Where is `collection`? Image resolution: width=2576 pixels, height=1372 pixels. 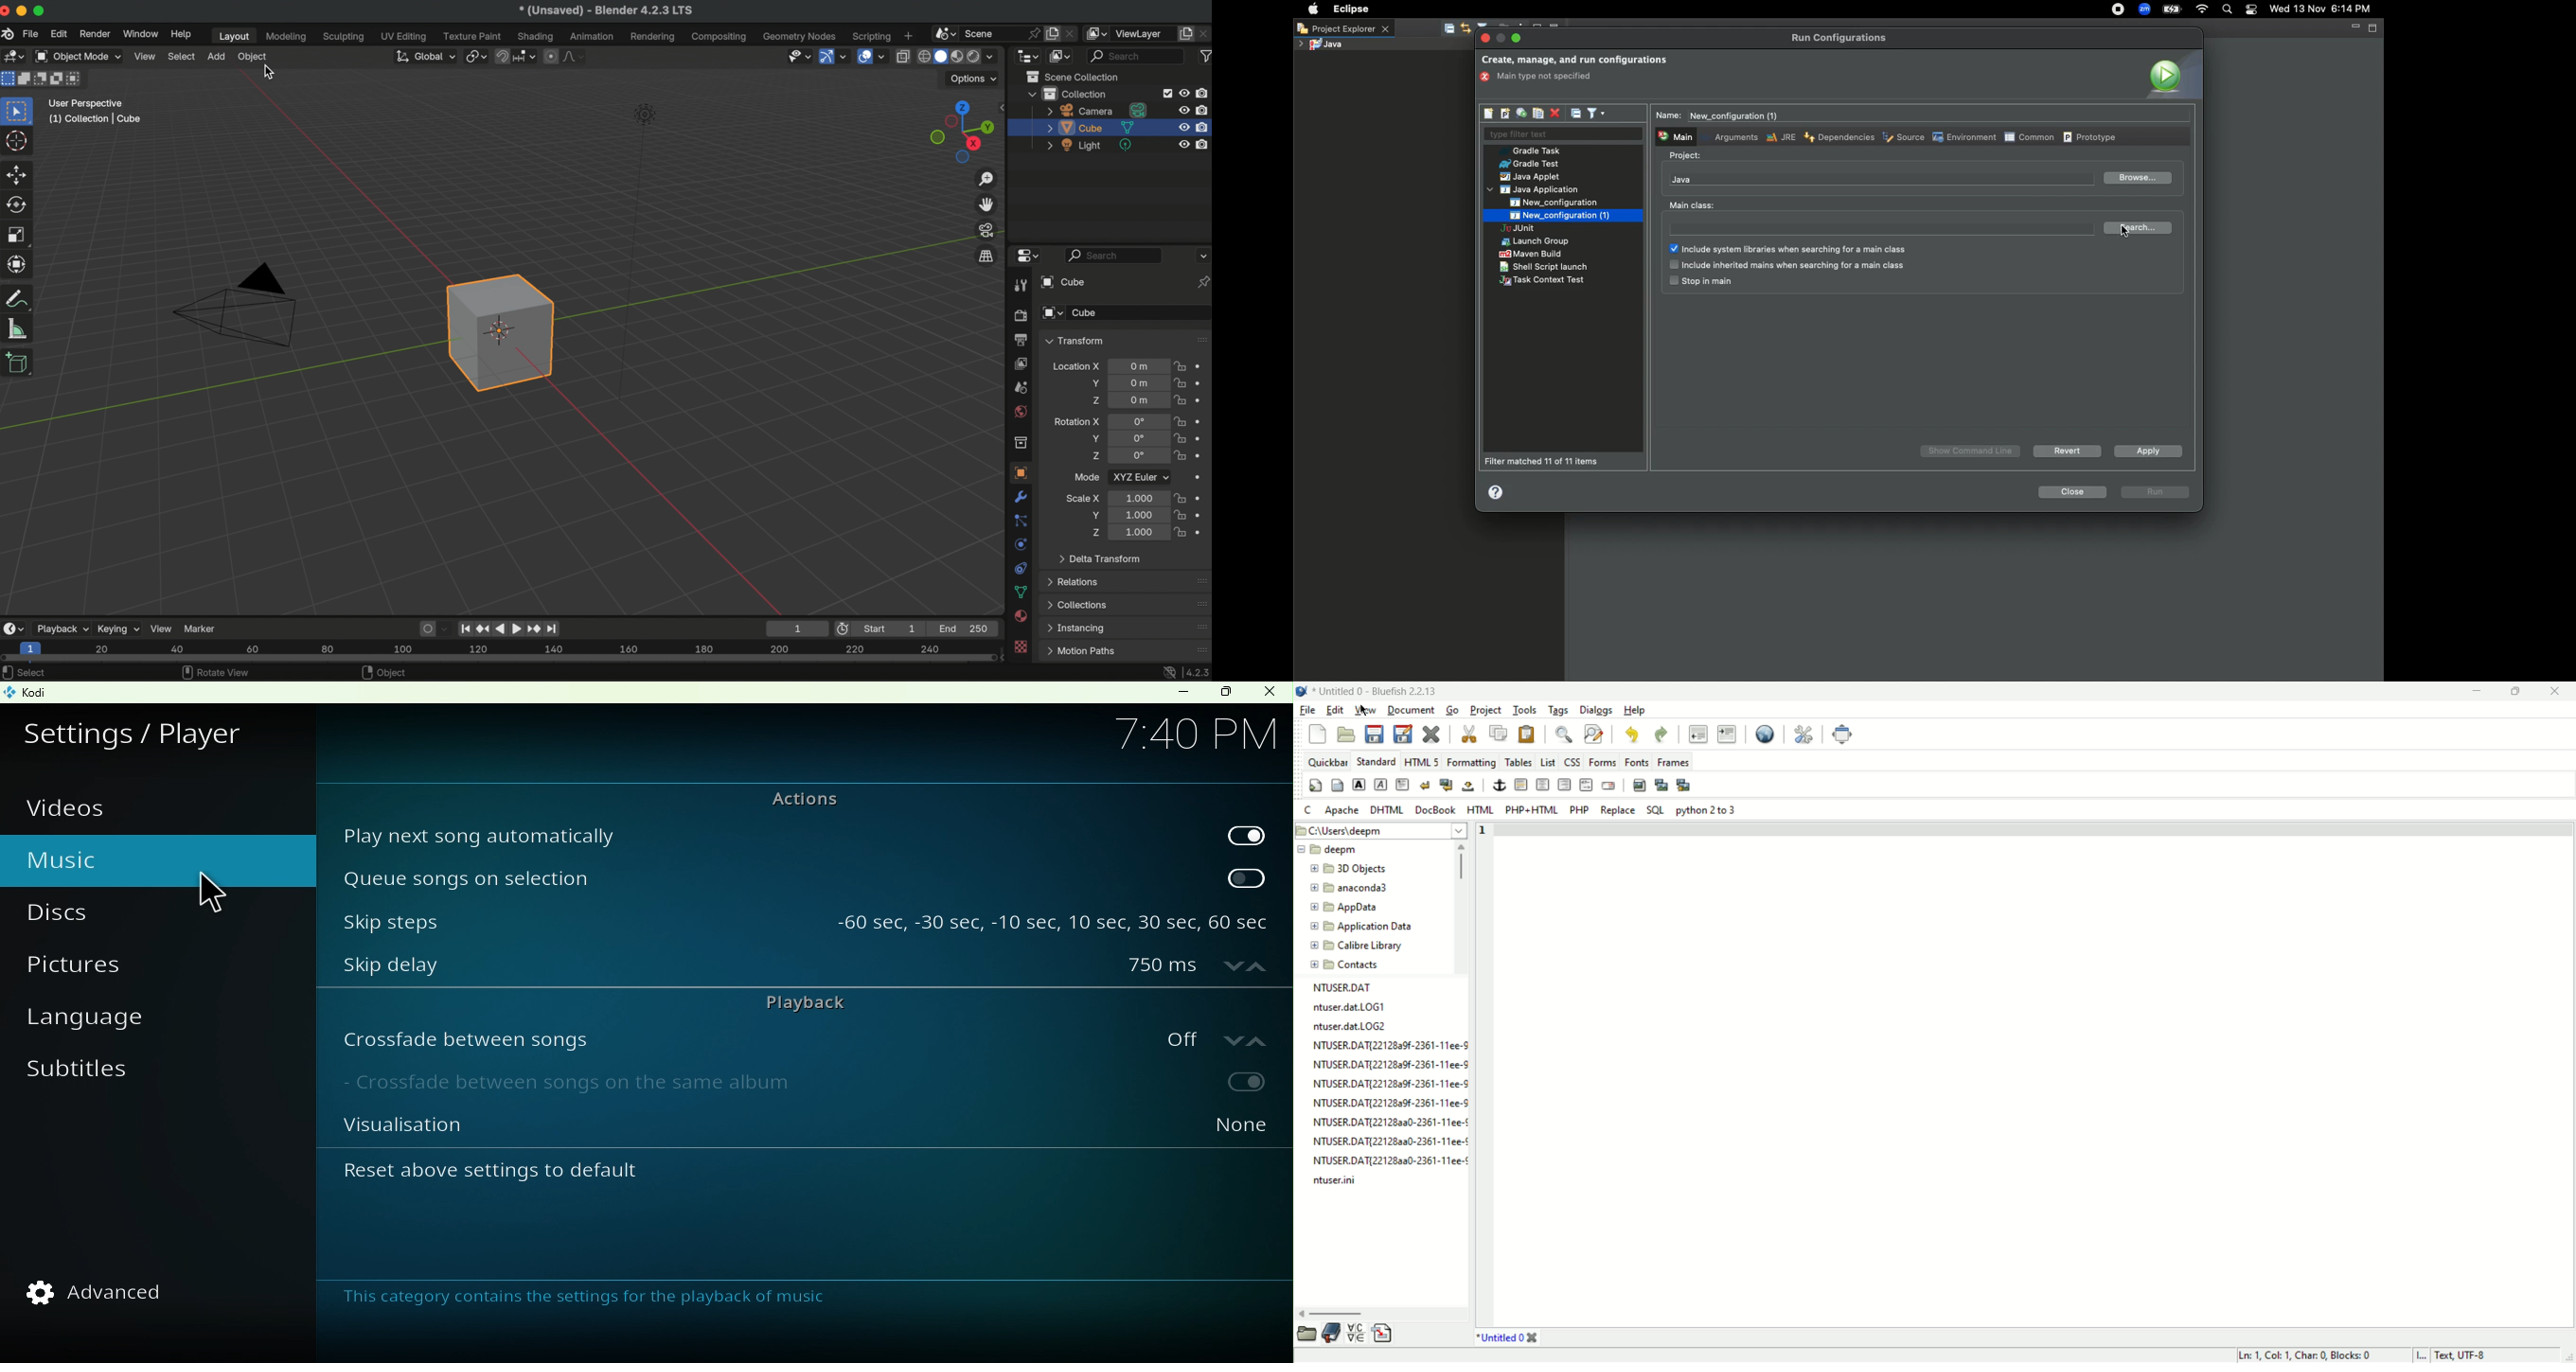 collection is located at coordinates (1067, 93).